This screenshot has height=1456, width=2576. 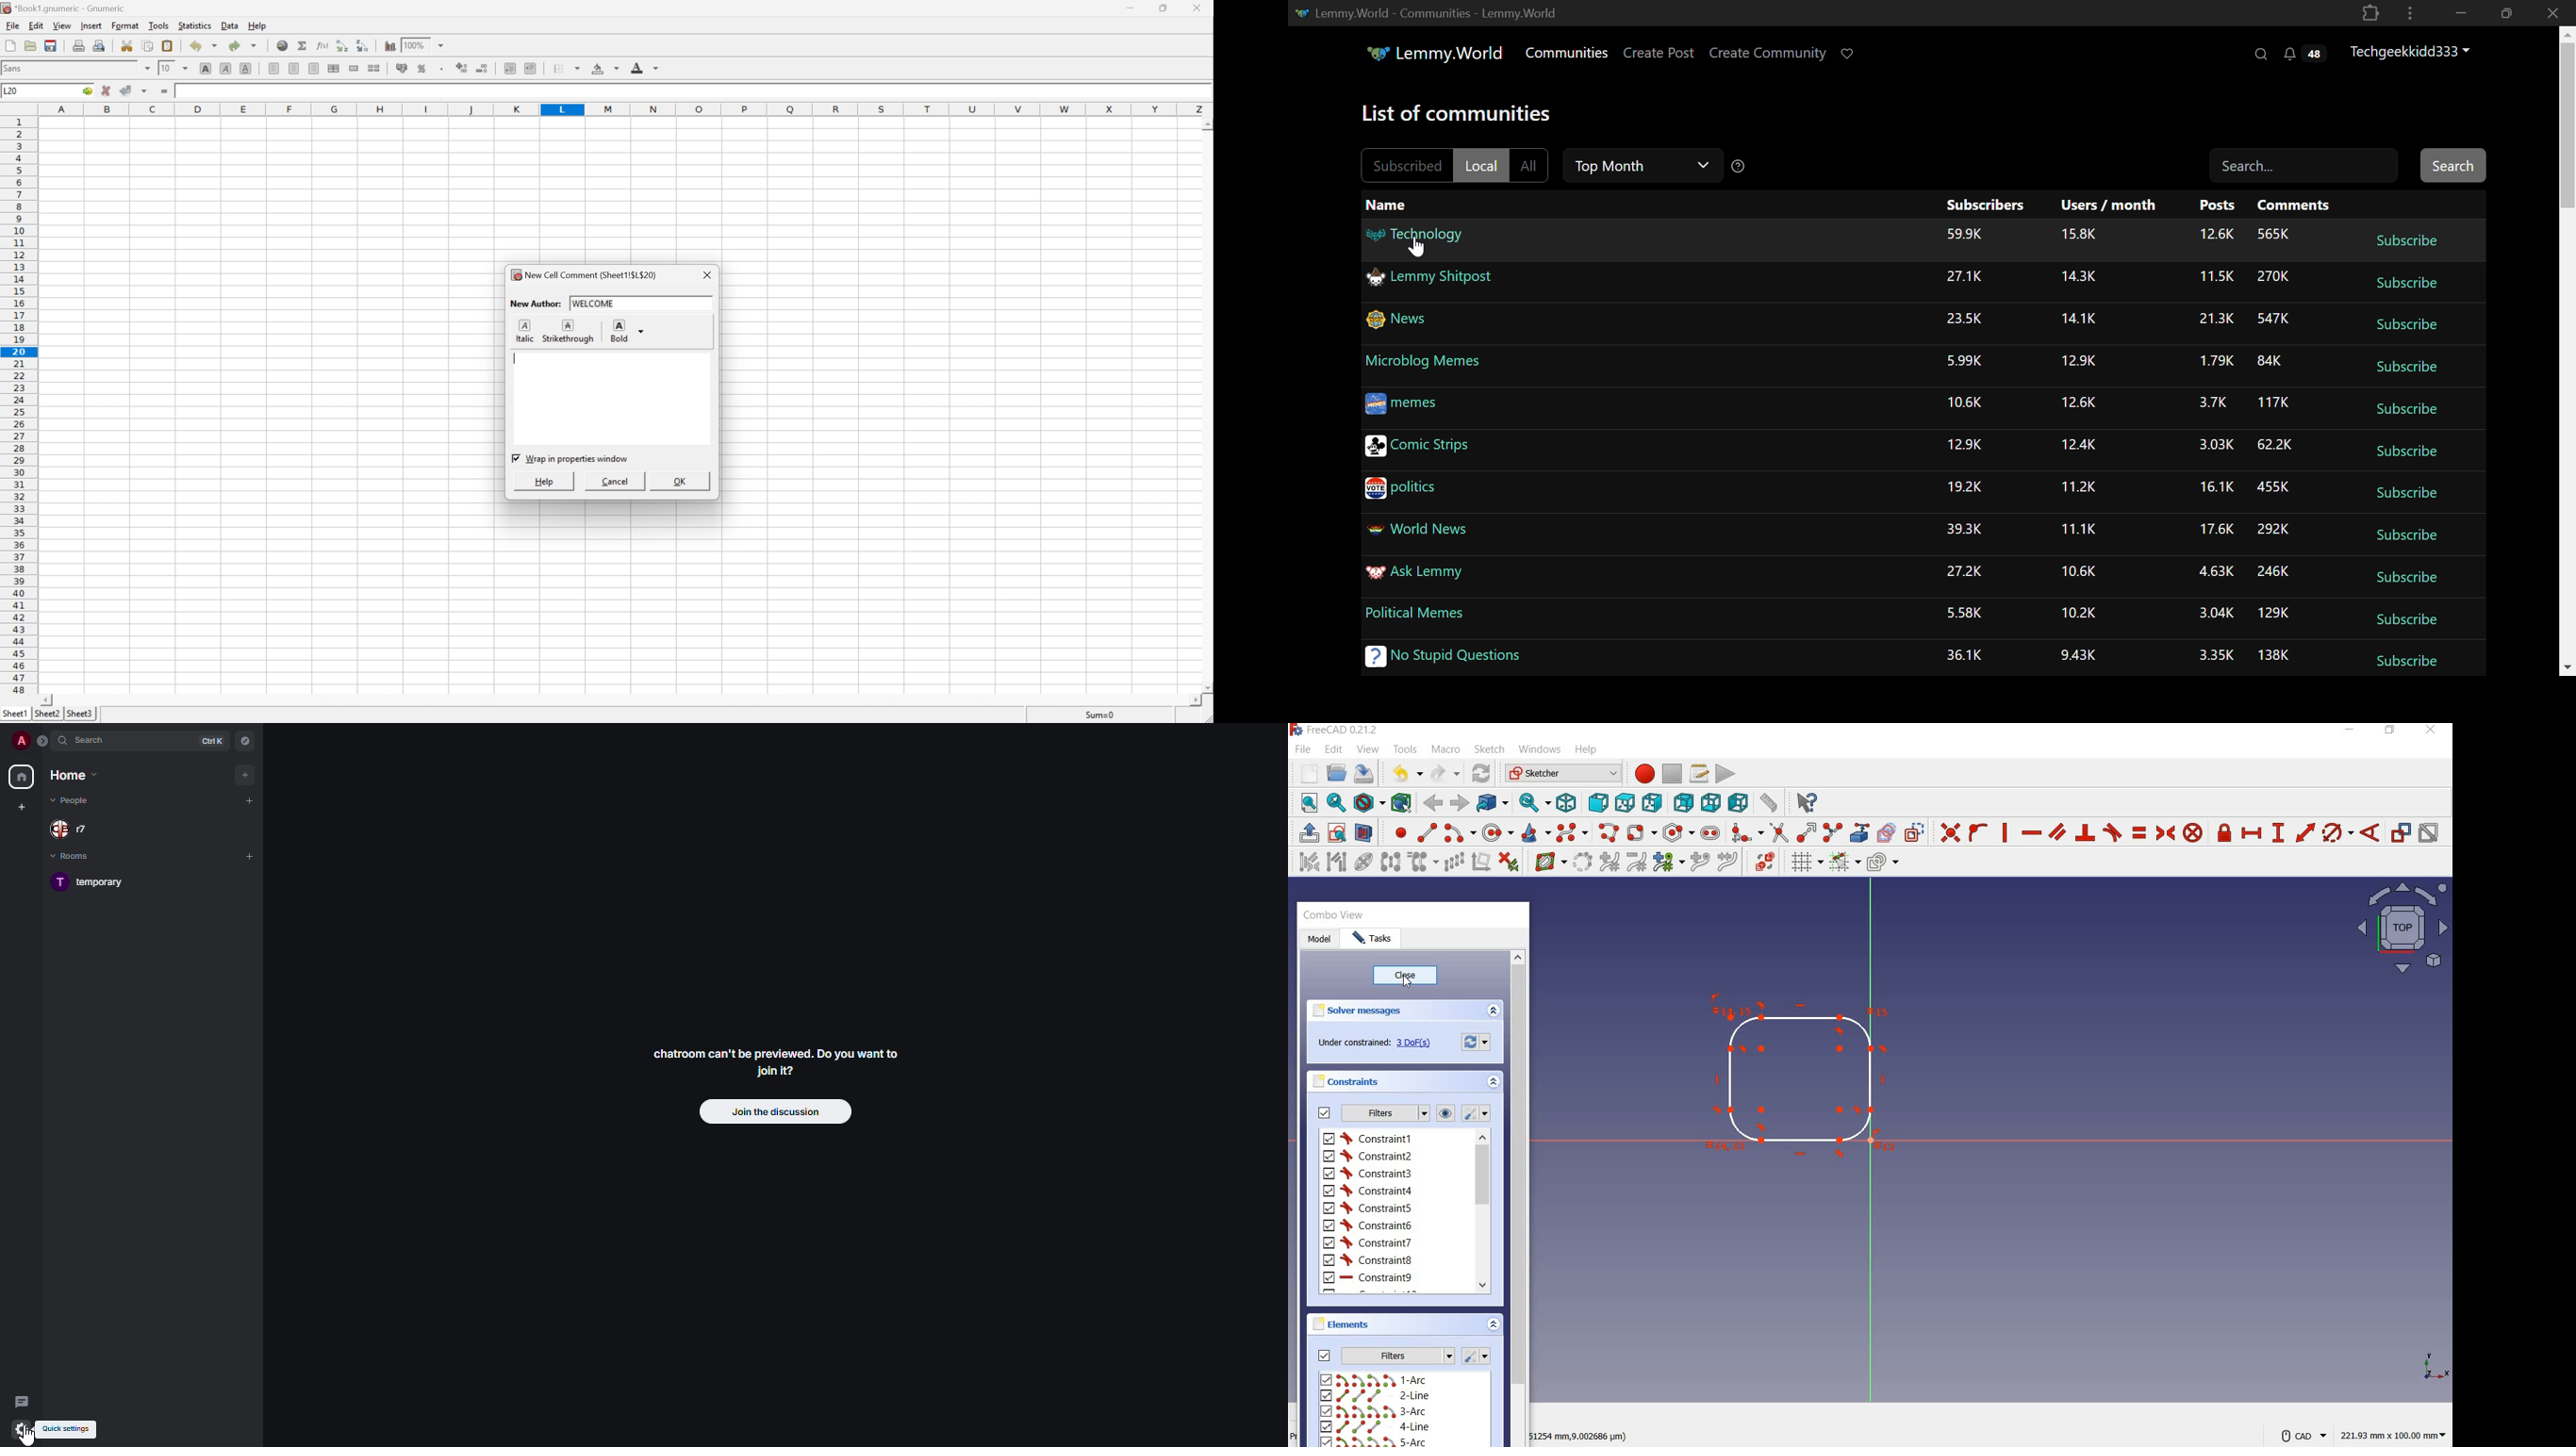 I want to click on Checkbox, so click(x=514, y=458).